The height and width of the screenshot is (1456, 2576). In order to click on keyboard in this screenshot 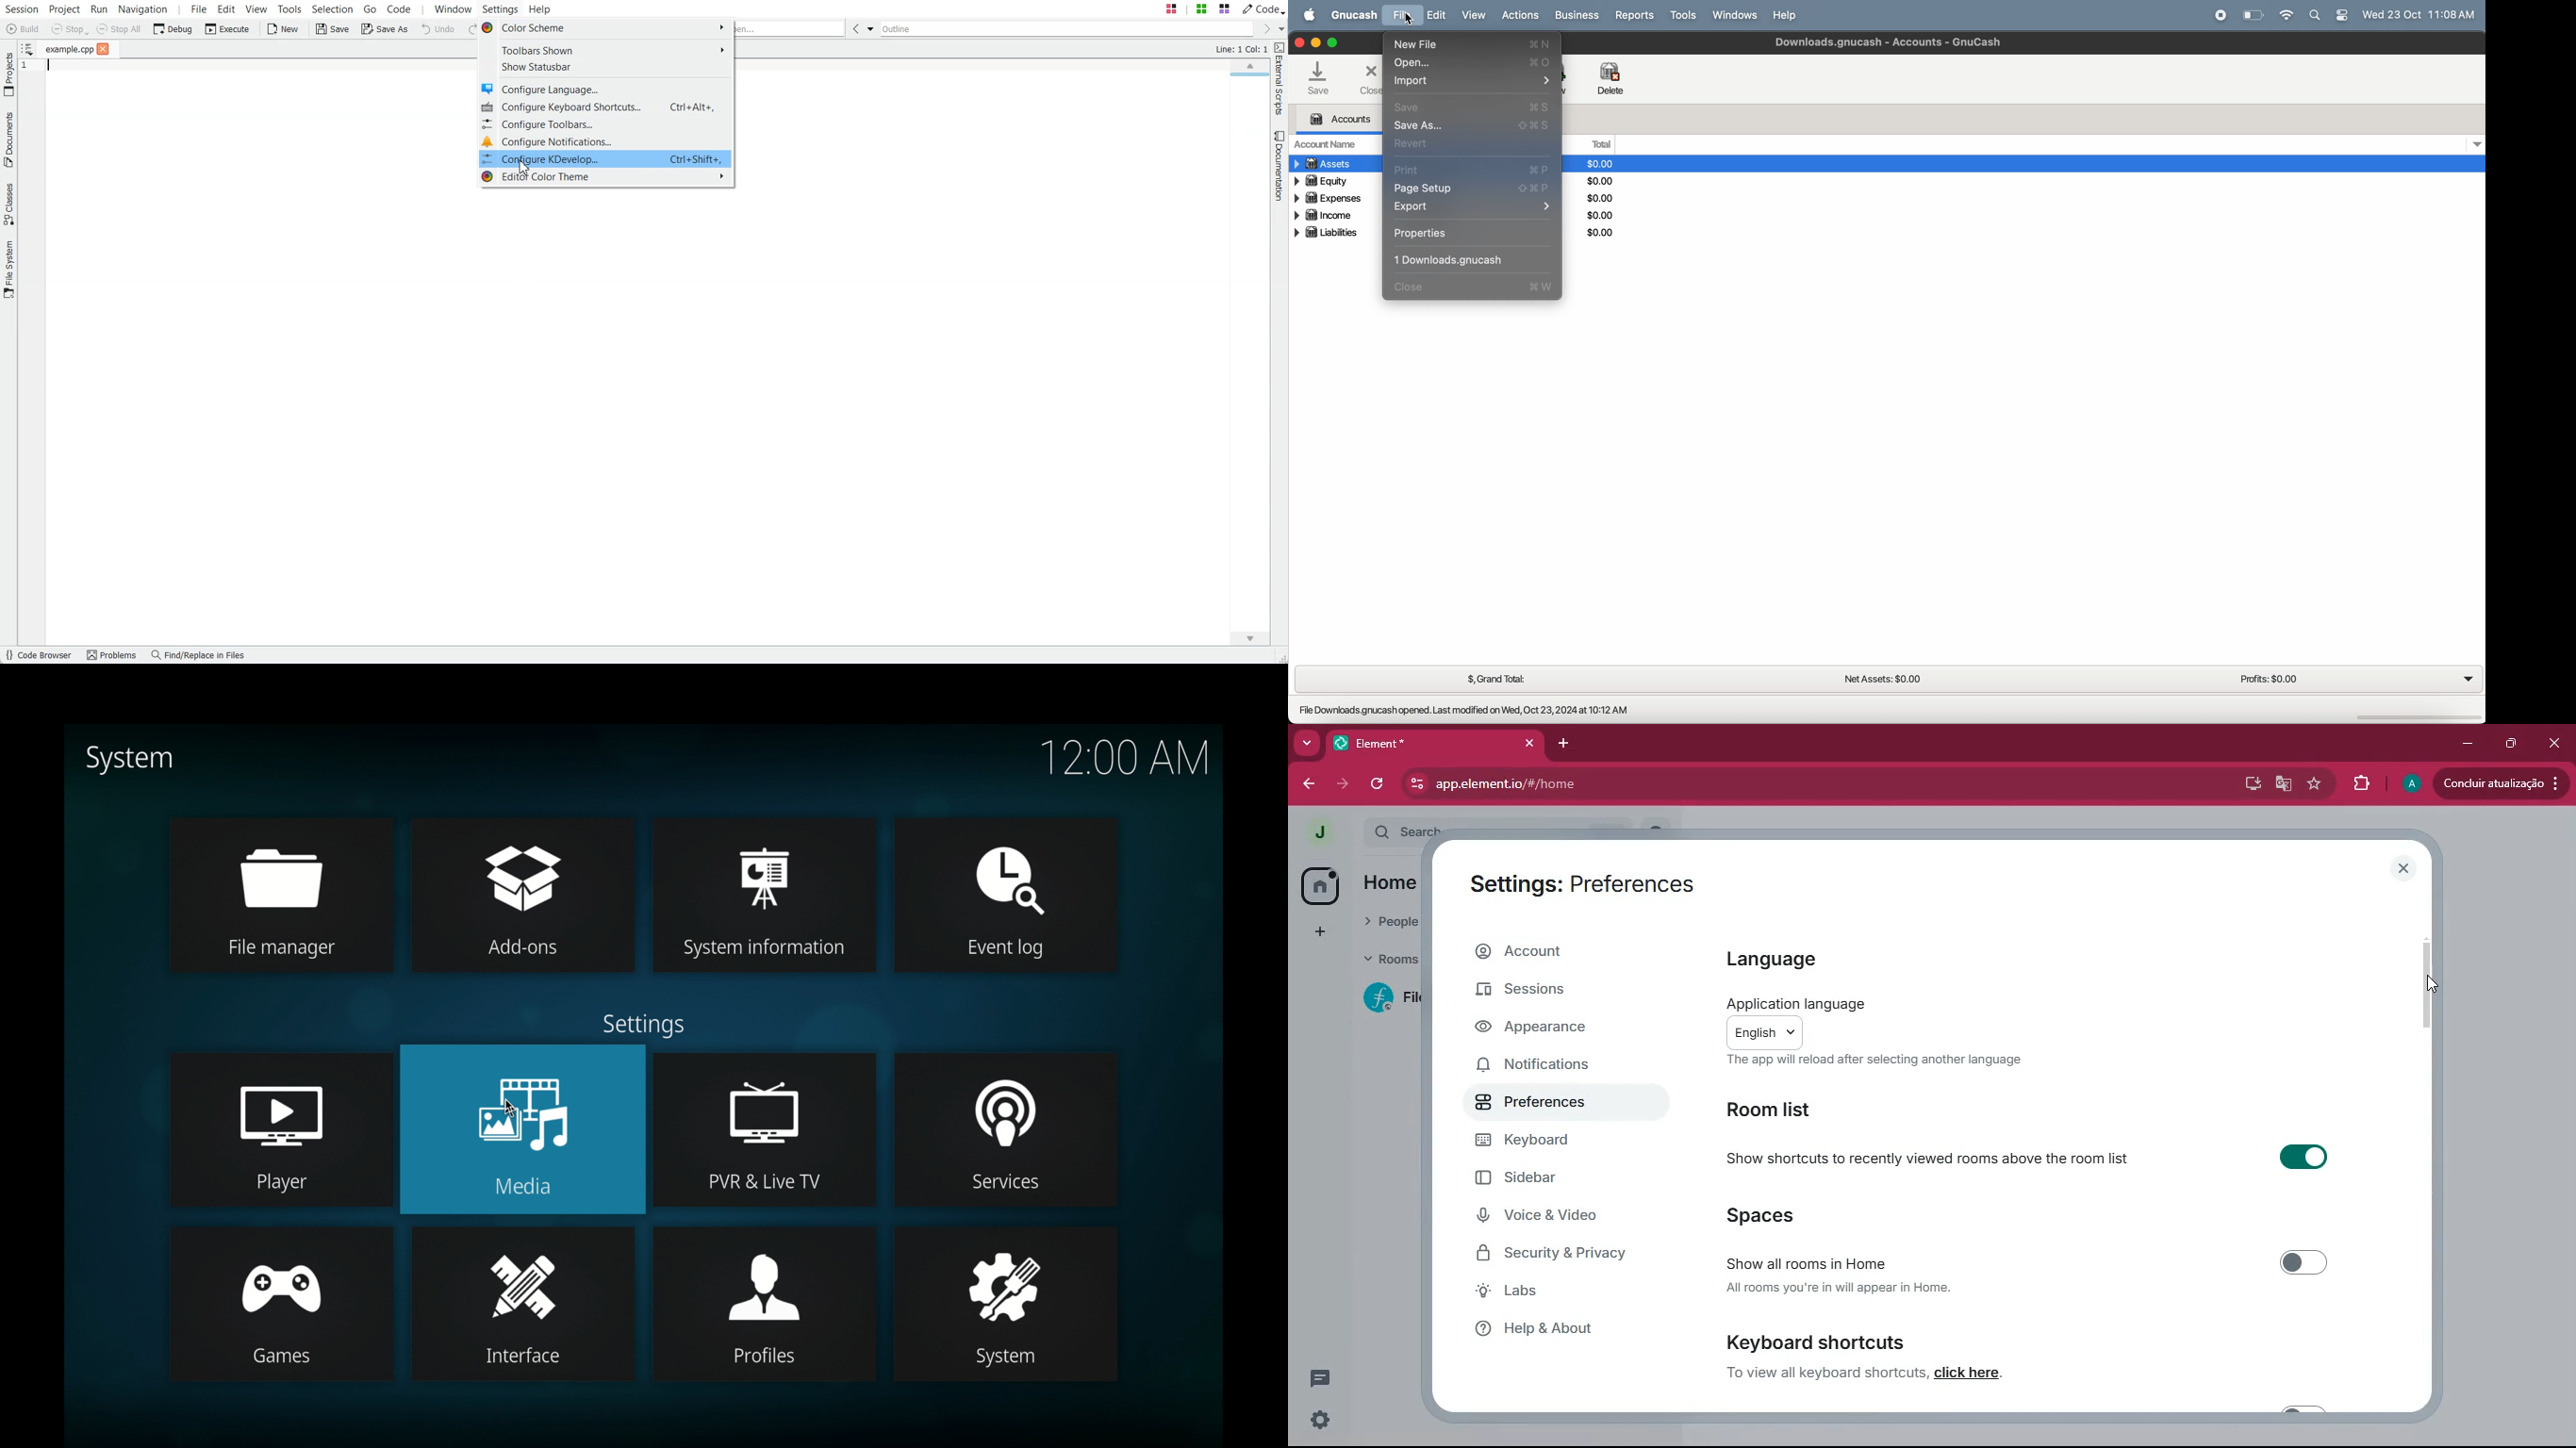, I will do `click(1544, 1141)`.